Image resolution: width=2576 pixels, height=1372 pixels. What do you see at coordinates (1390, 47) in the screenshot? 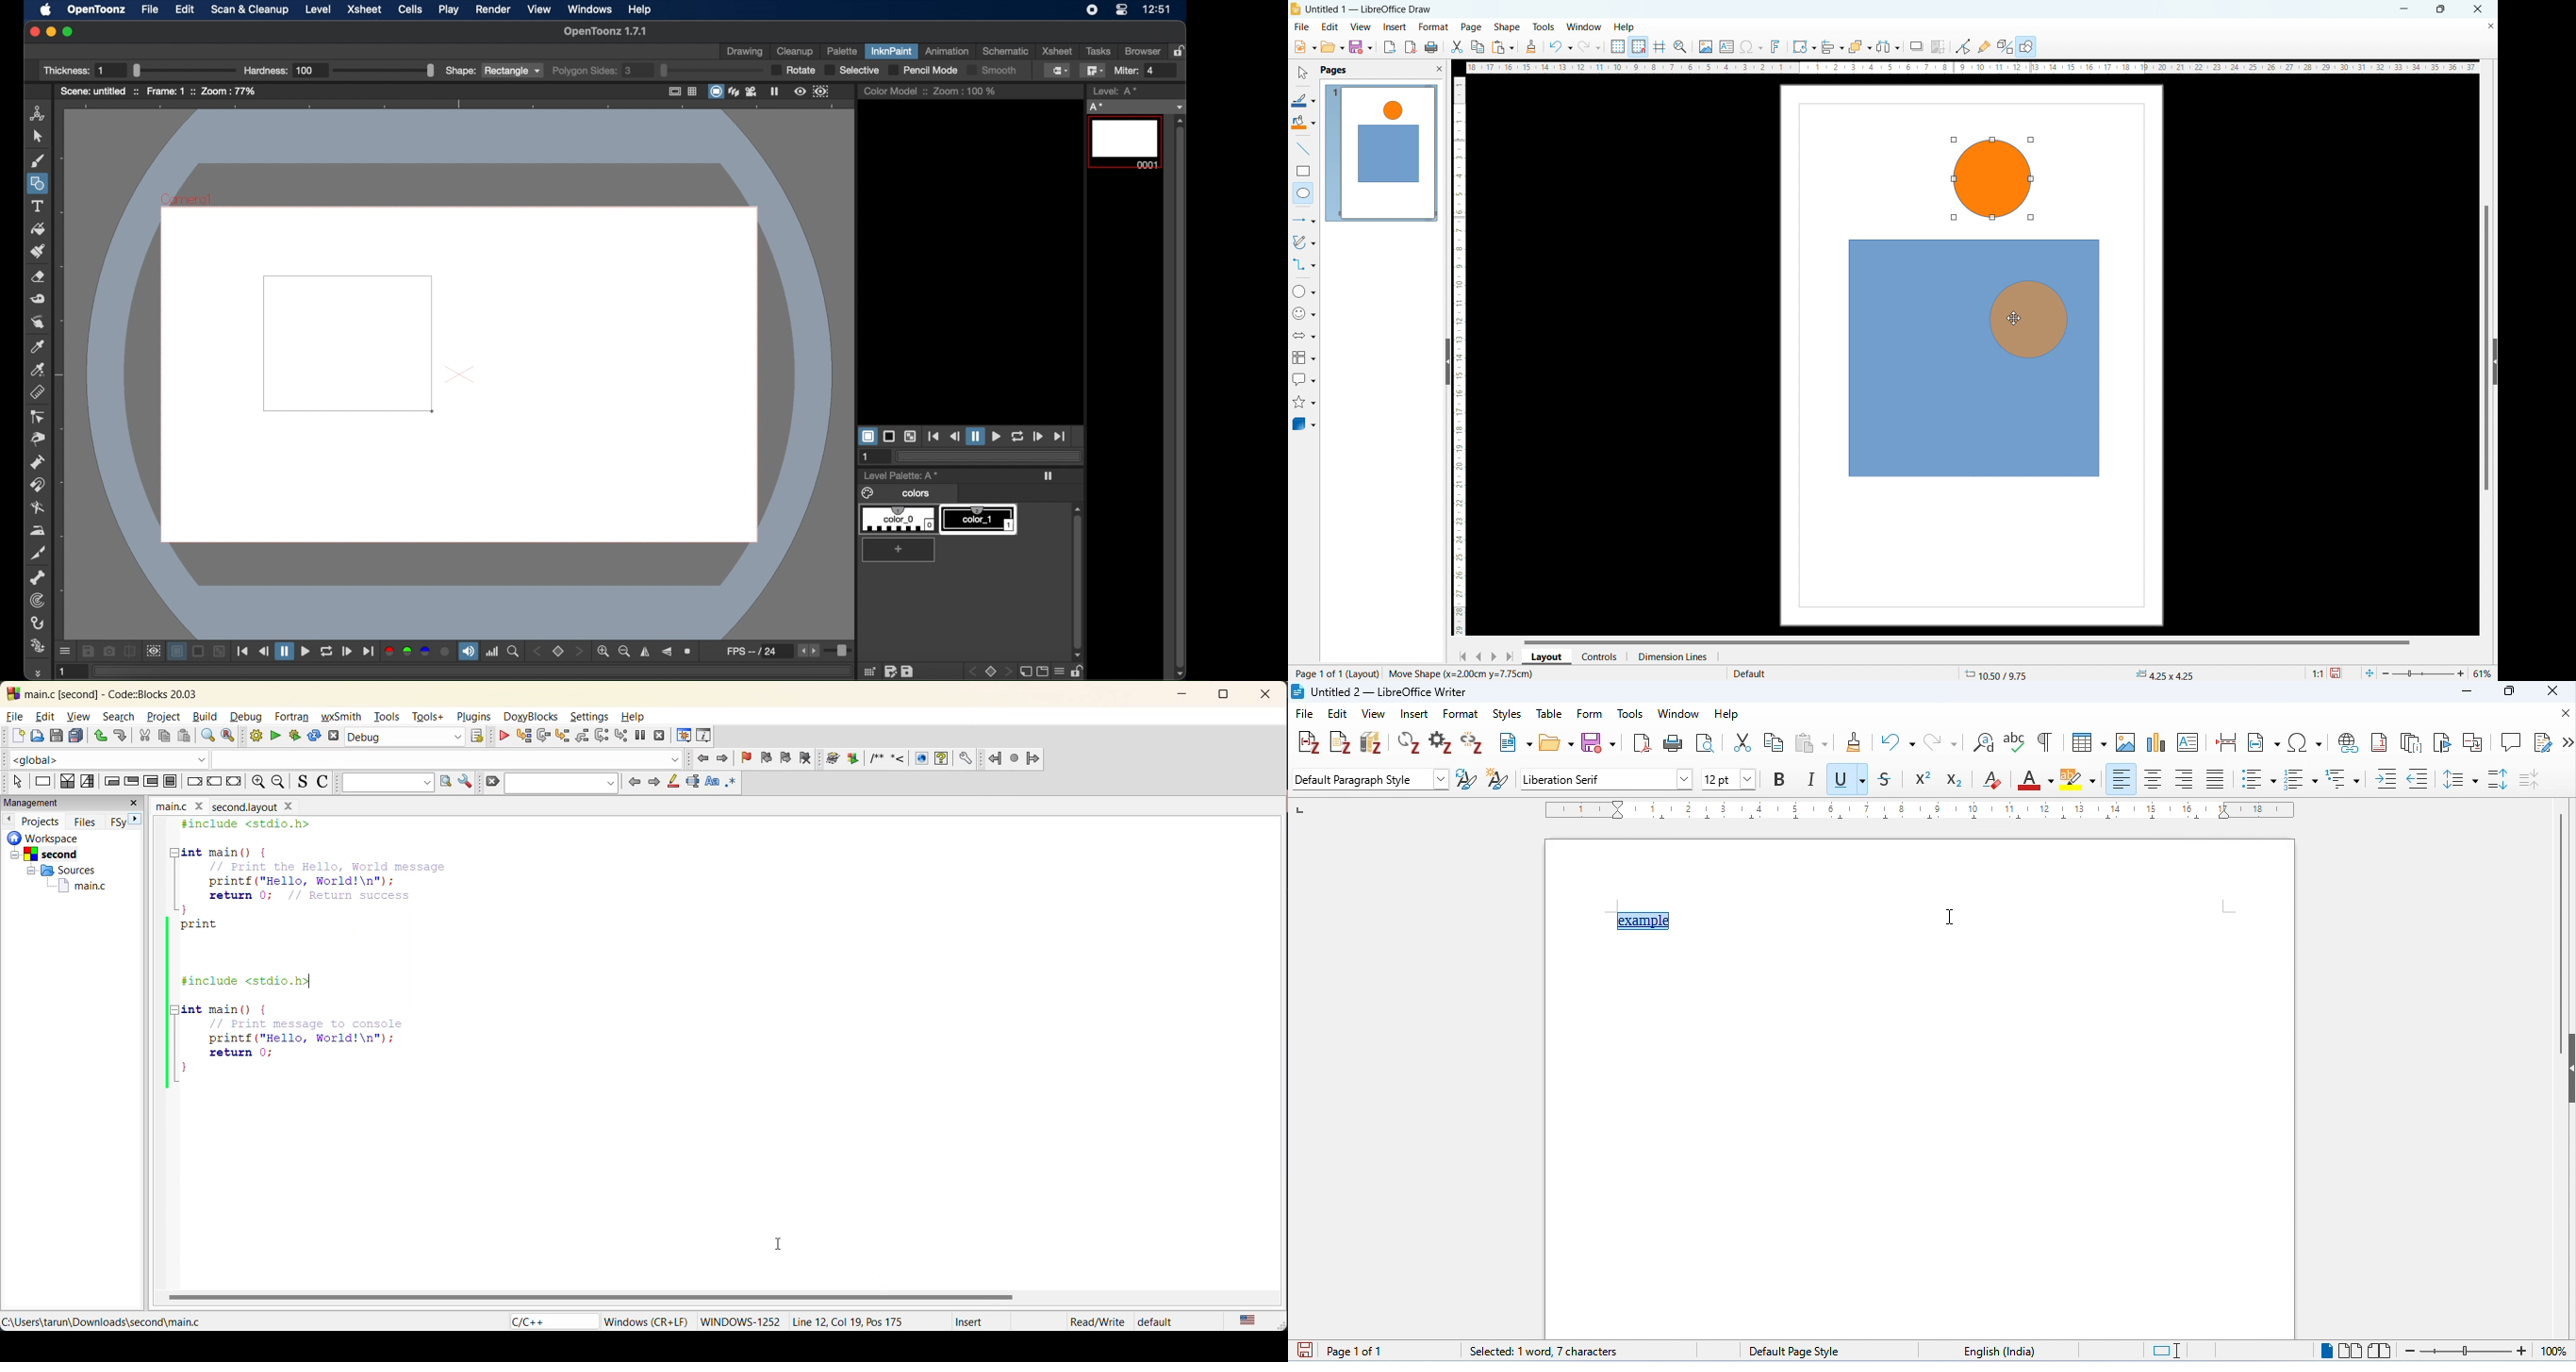
I see `export` at bounding box center [1390, 47].